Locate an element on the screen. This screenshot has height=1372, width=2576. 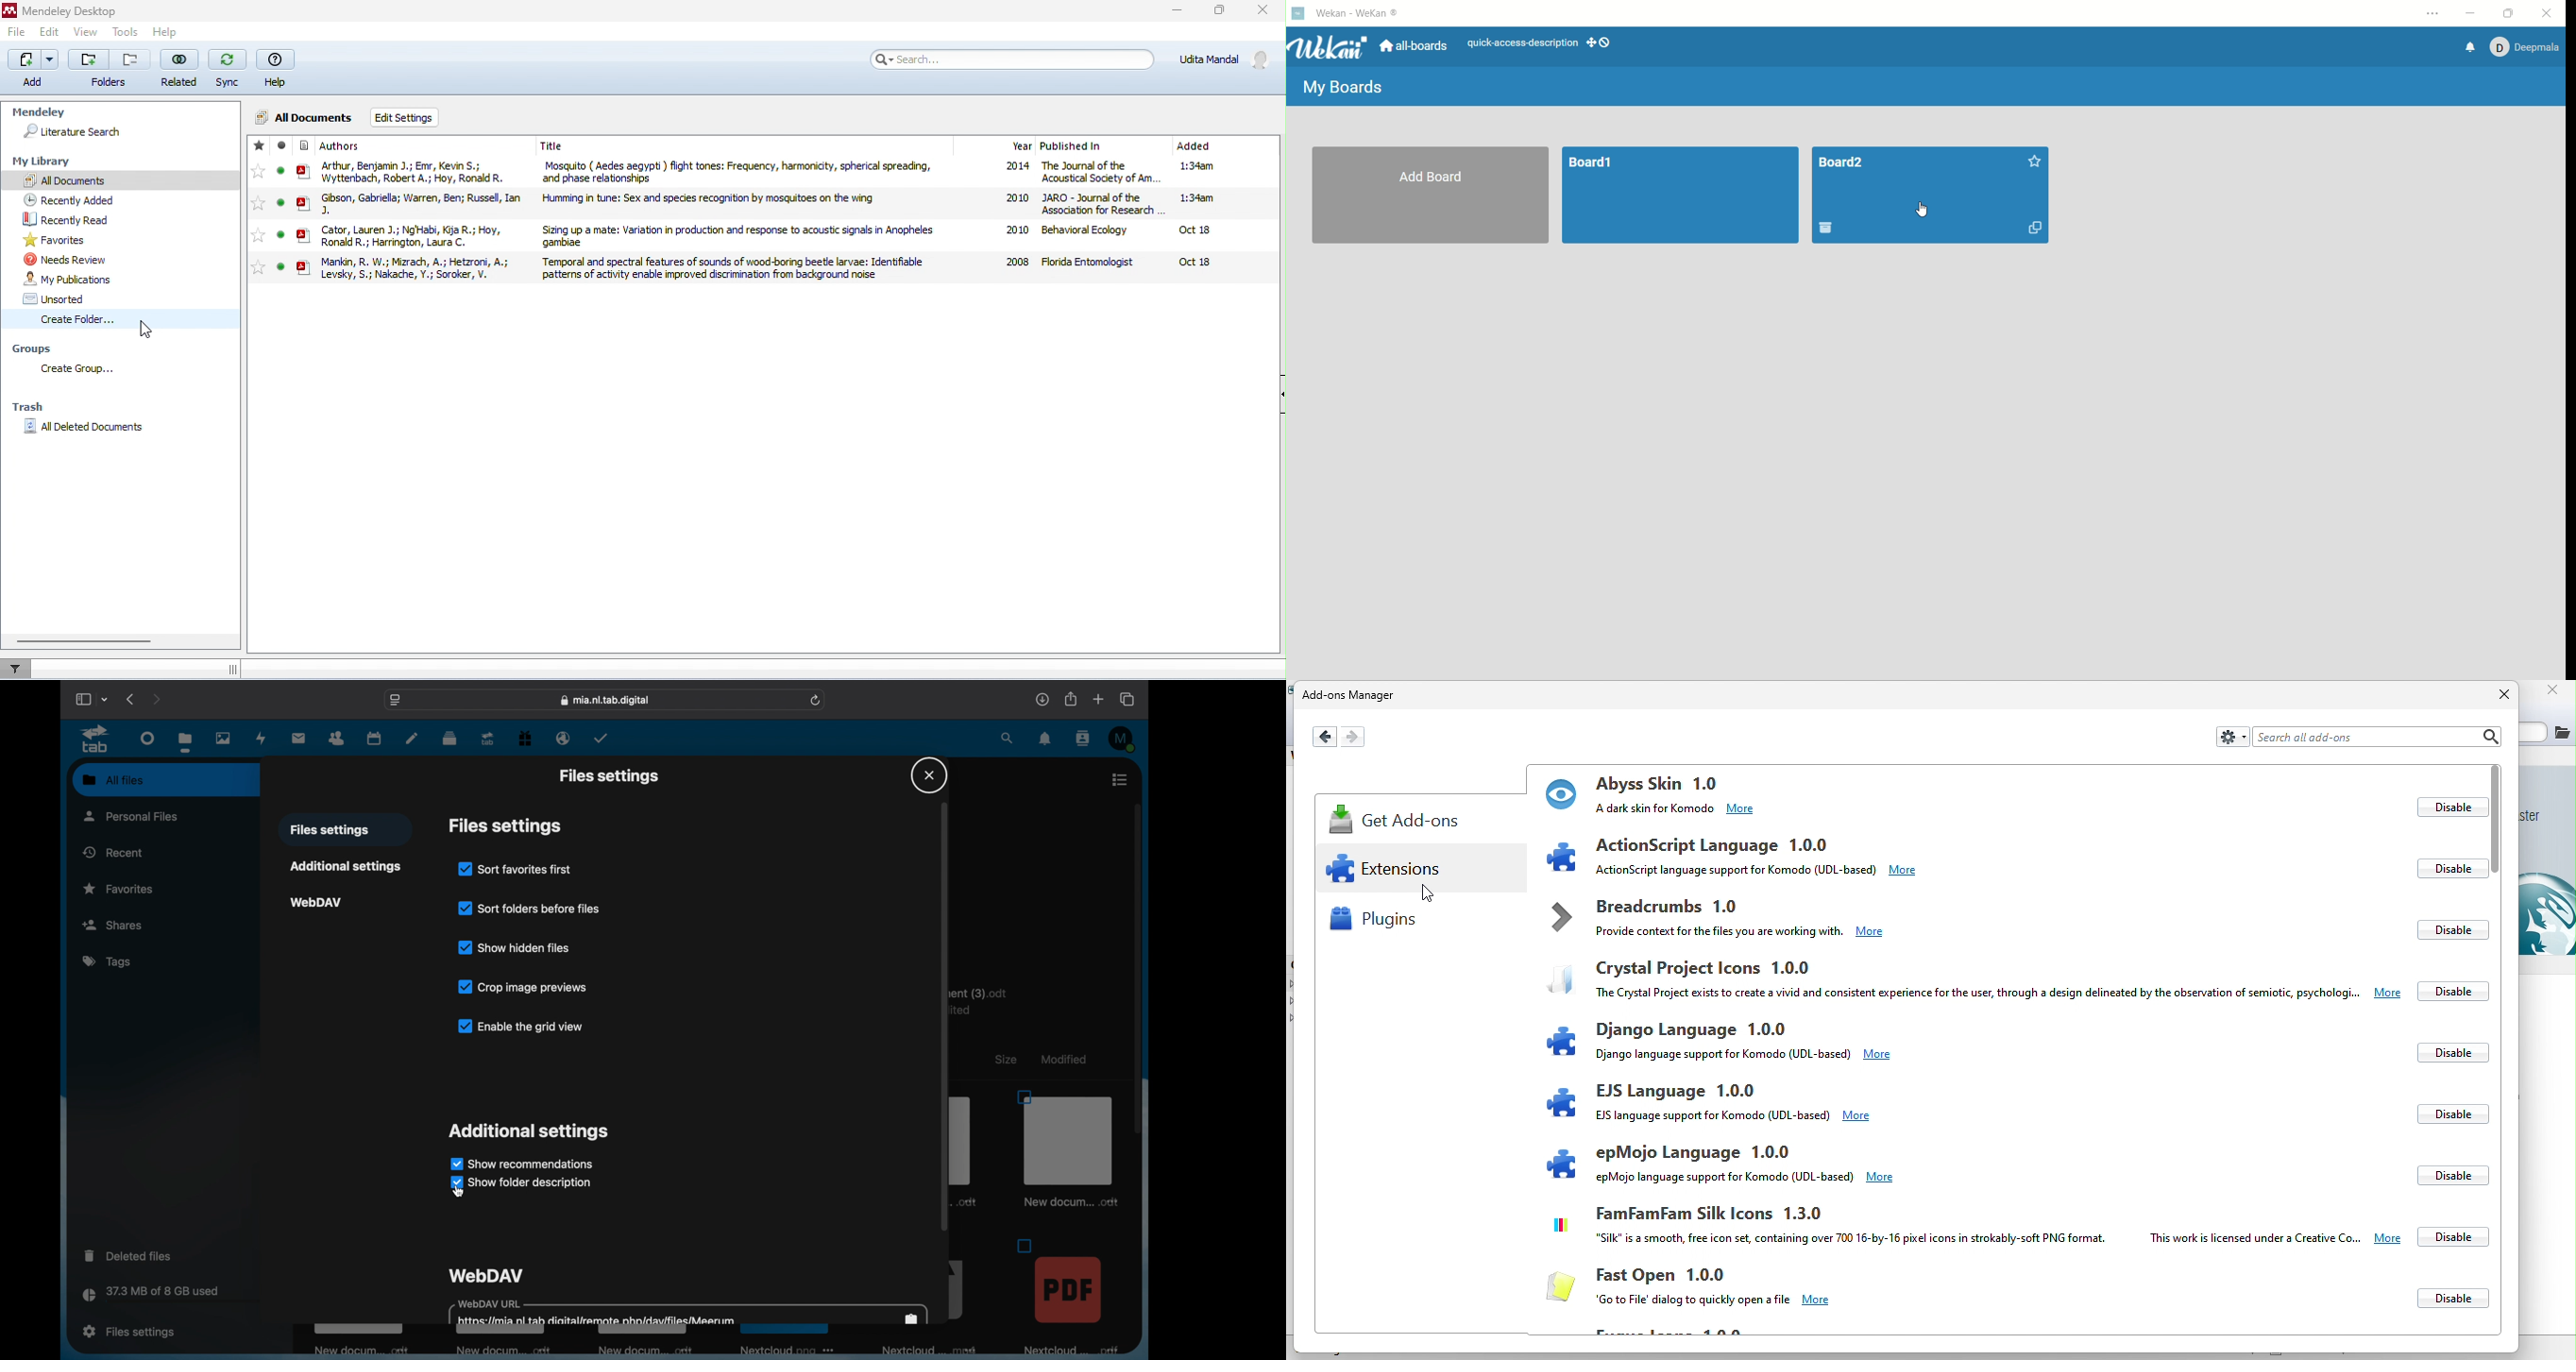
needs review is located at coordinates (130, 259).